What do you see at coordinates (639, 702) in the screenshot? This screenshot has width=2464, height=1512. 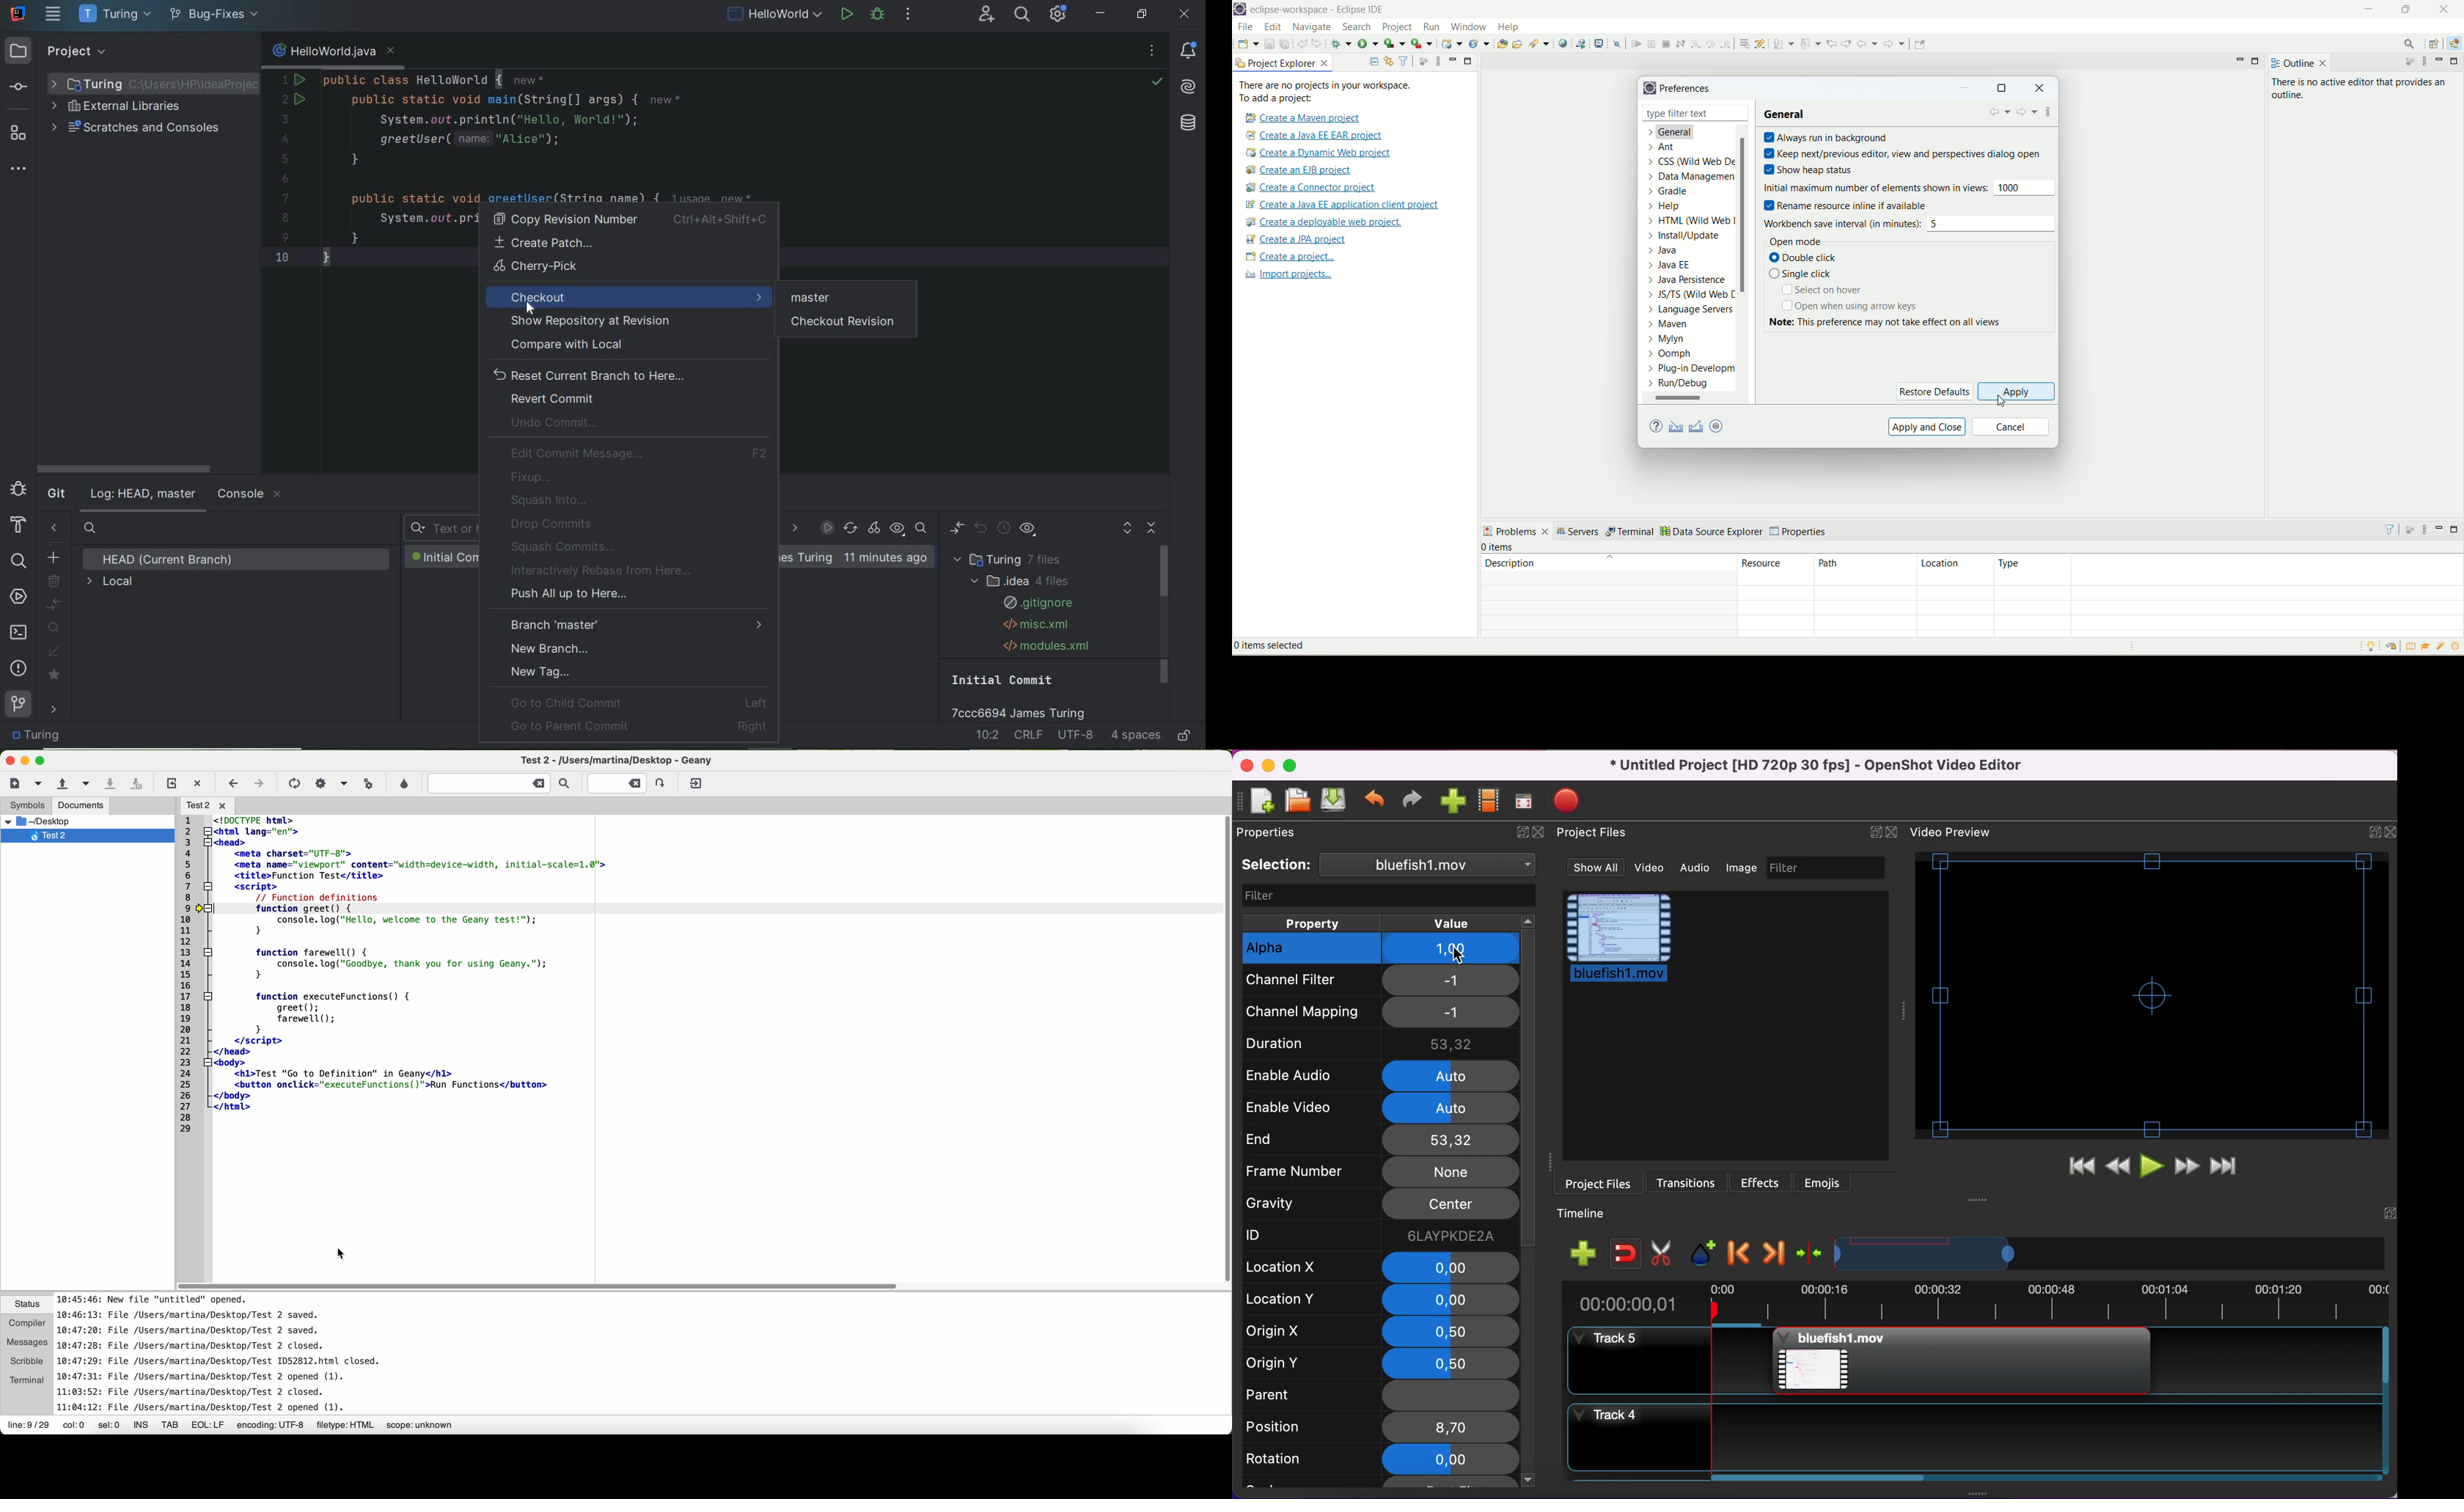 I see `go to child commit` at bounding box center [639, 702].